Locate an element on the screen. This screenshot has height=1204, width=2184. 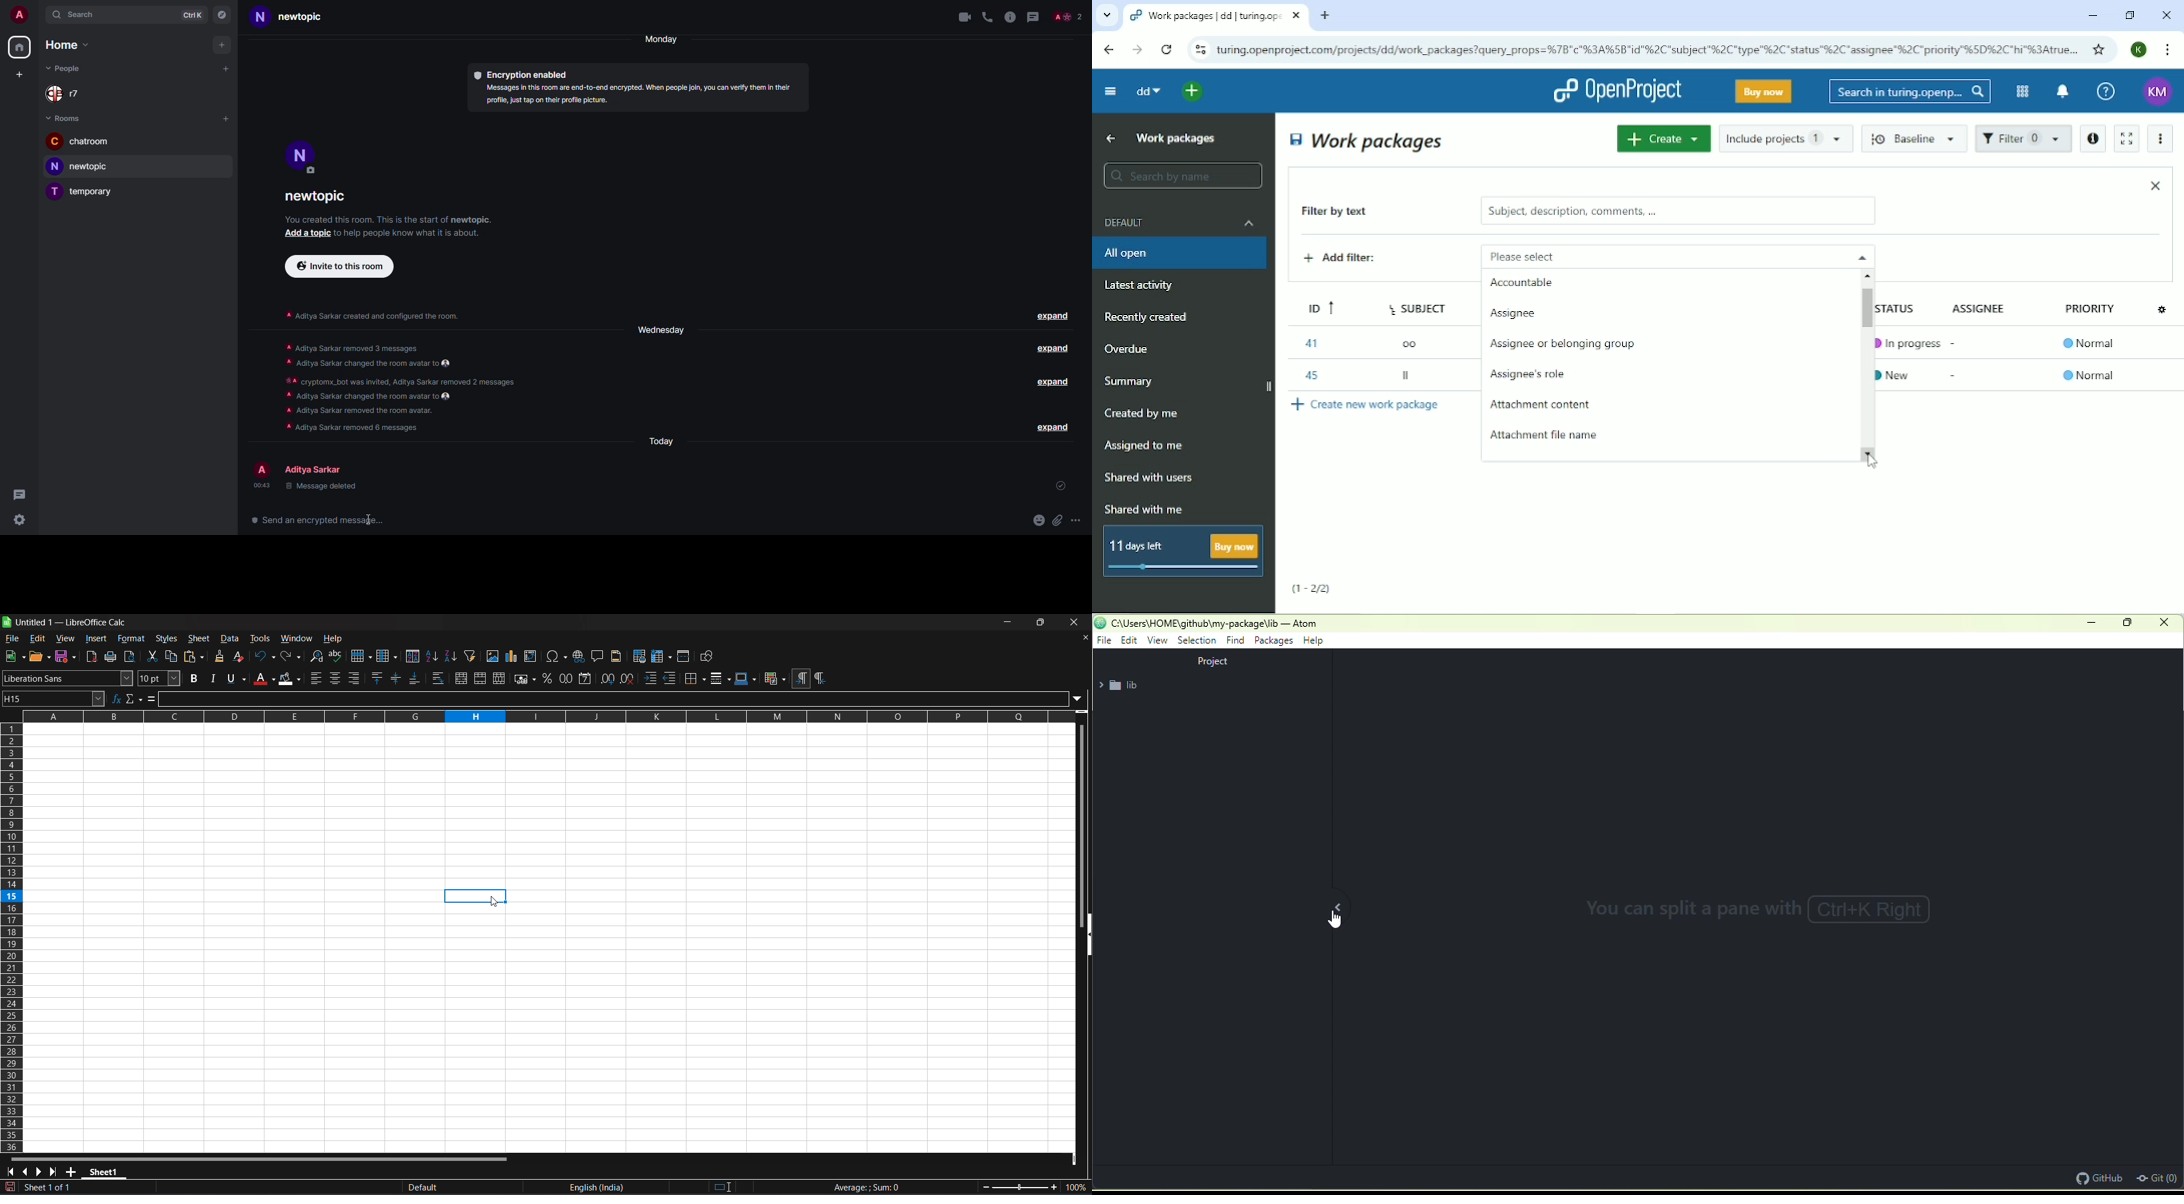
view is located at coordinates (1158, 640).